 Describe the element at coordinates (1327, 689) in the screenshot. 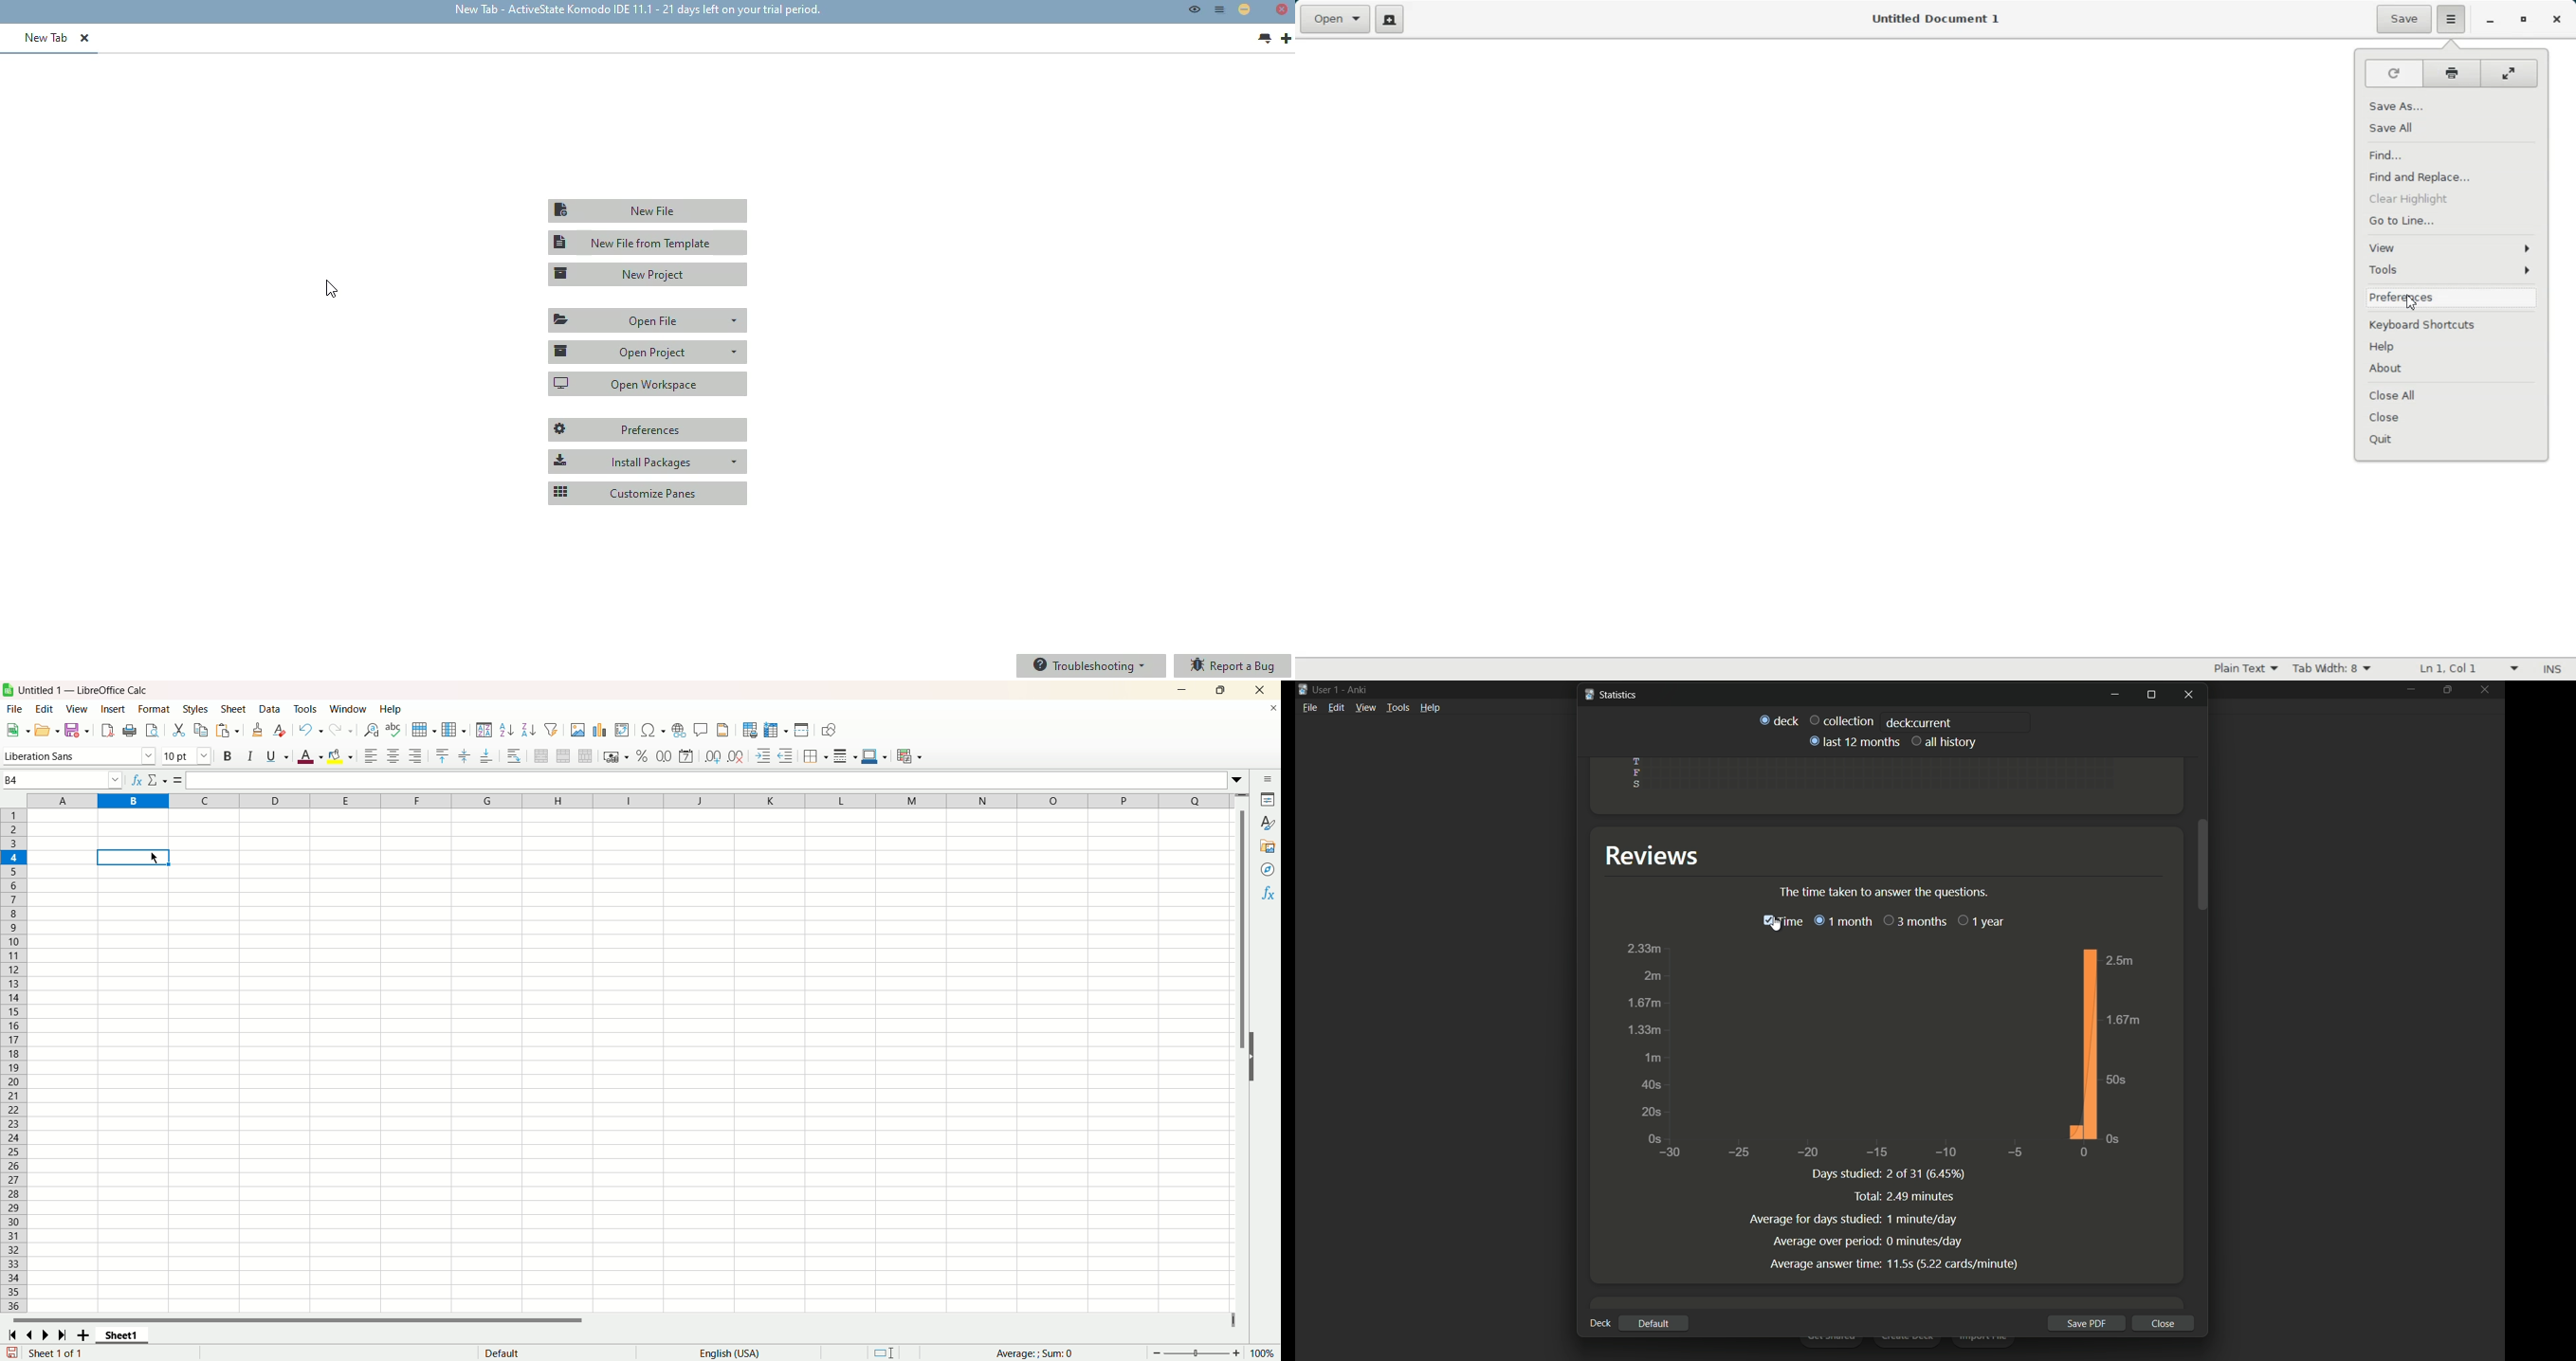

I see `user 1` at that location.